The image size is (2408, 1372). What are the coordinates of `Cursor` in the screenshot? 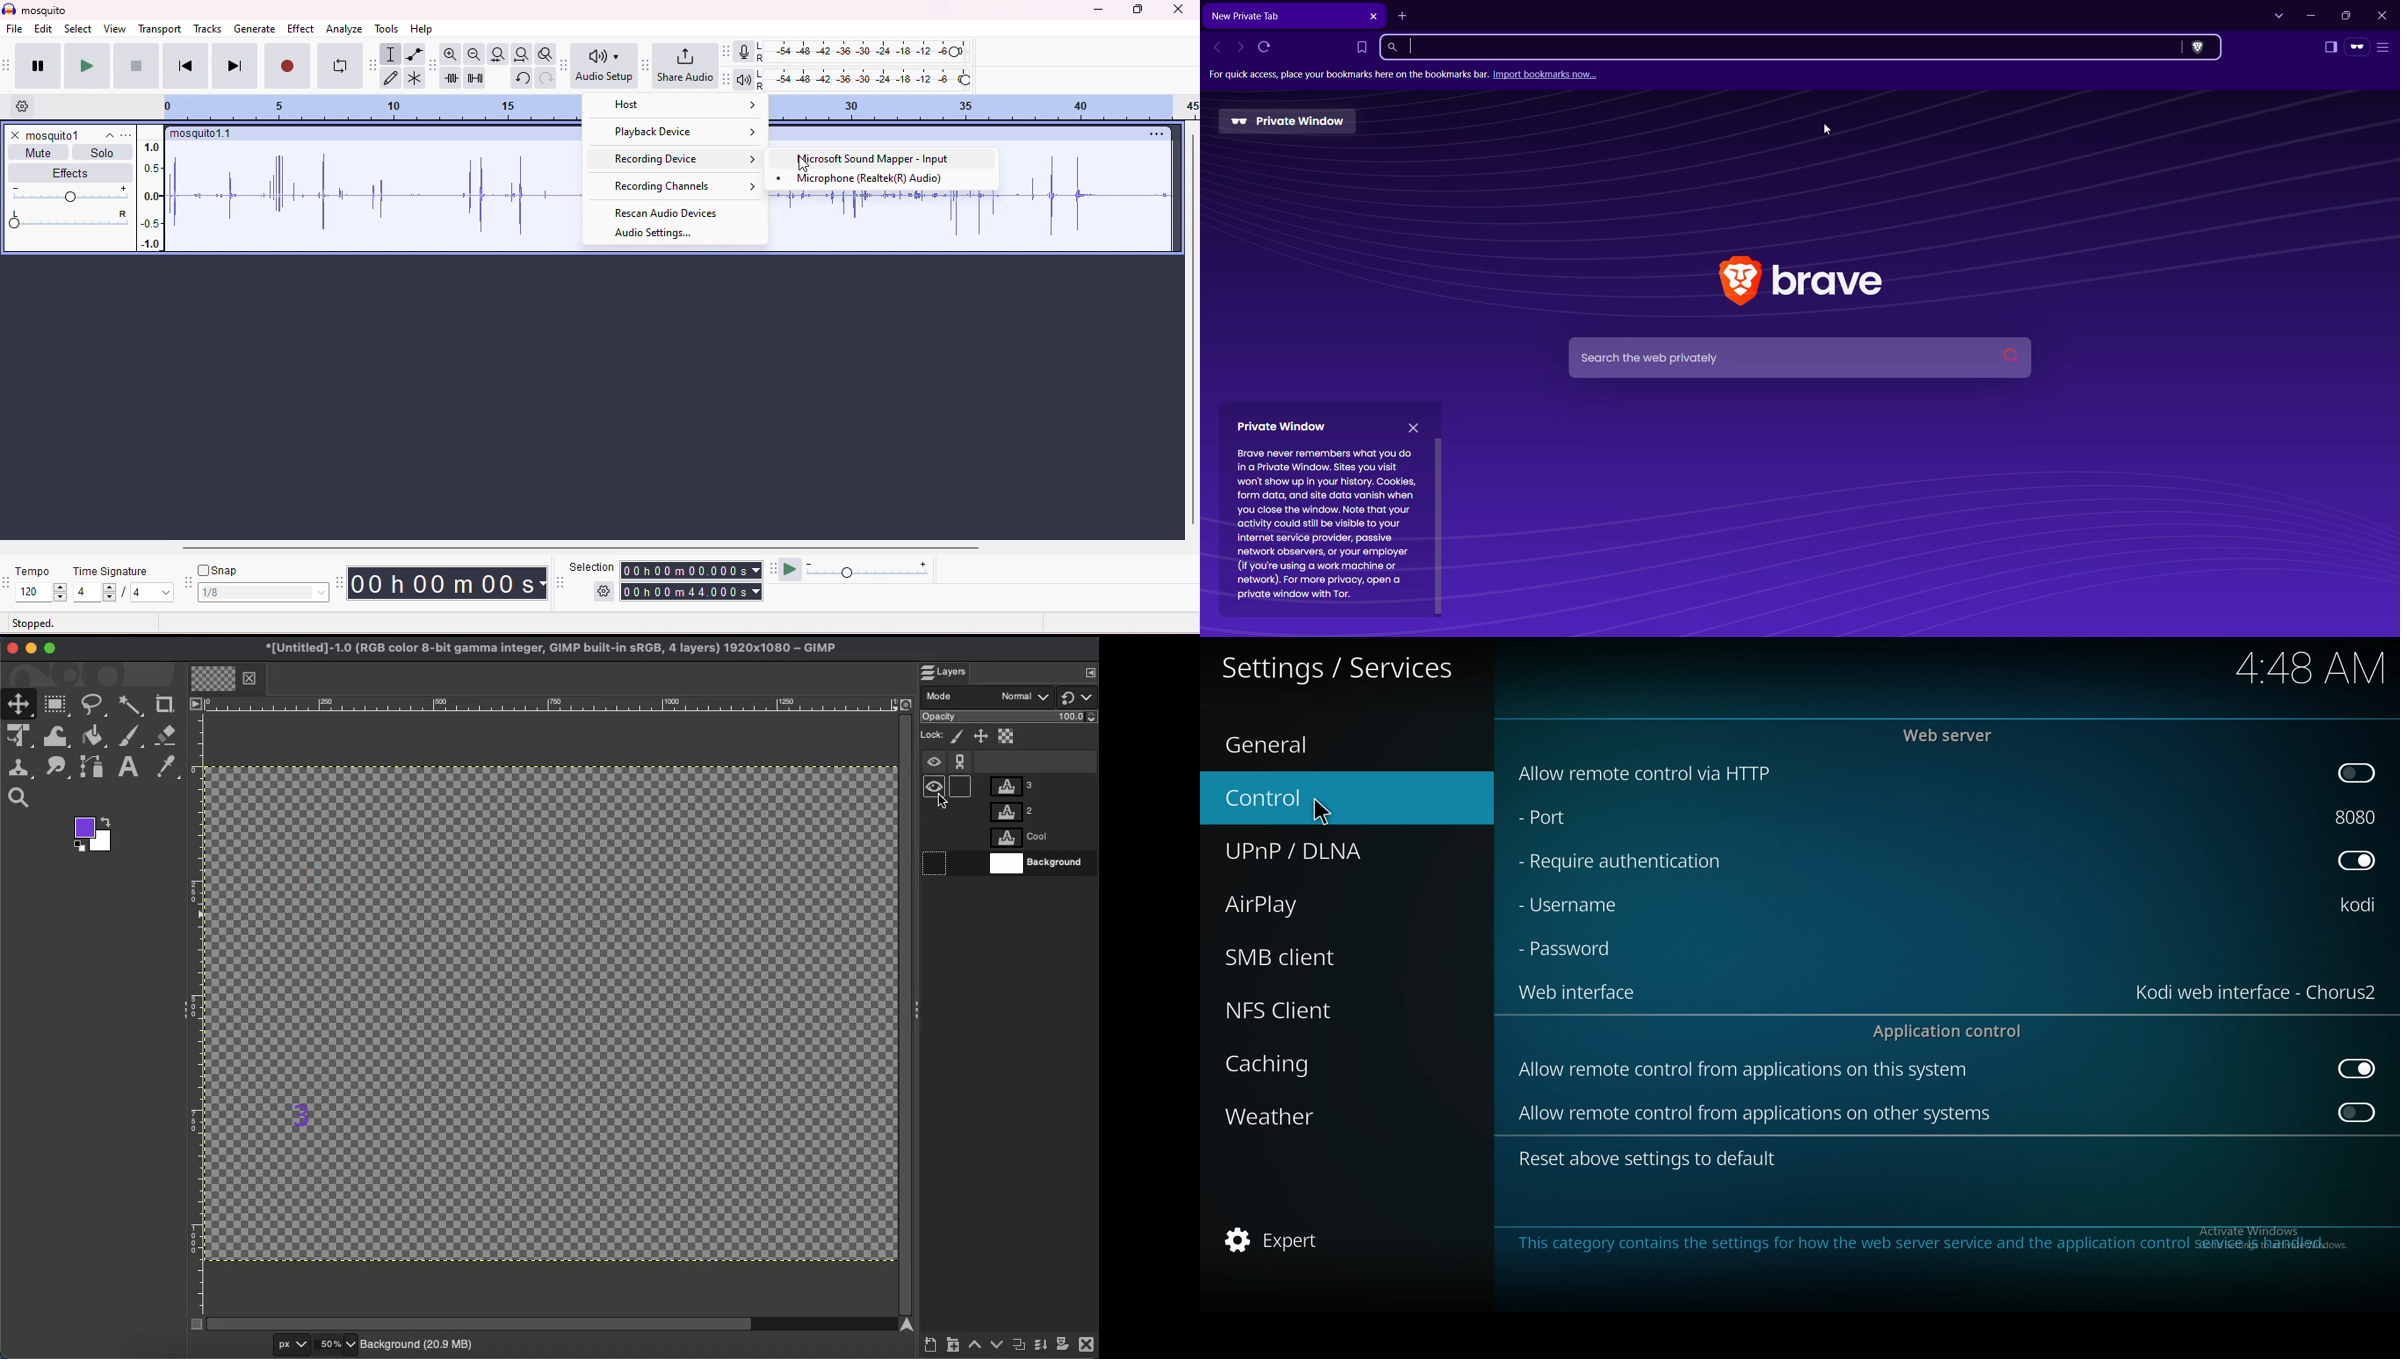 It's located at (1828, 131).